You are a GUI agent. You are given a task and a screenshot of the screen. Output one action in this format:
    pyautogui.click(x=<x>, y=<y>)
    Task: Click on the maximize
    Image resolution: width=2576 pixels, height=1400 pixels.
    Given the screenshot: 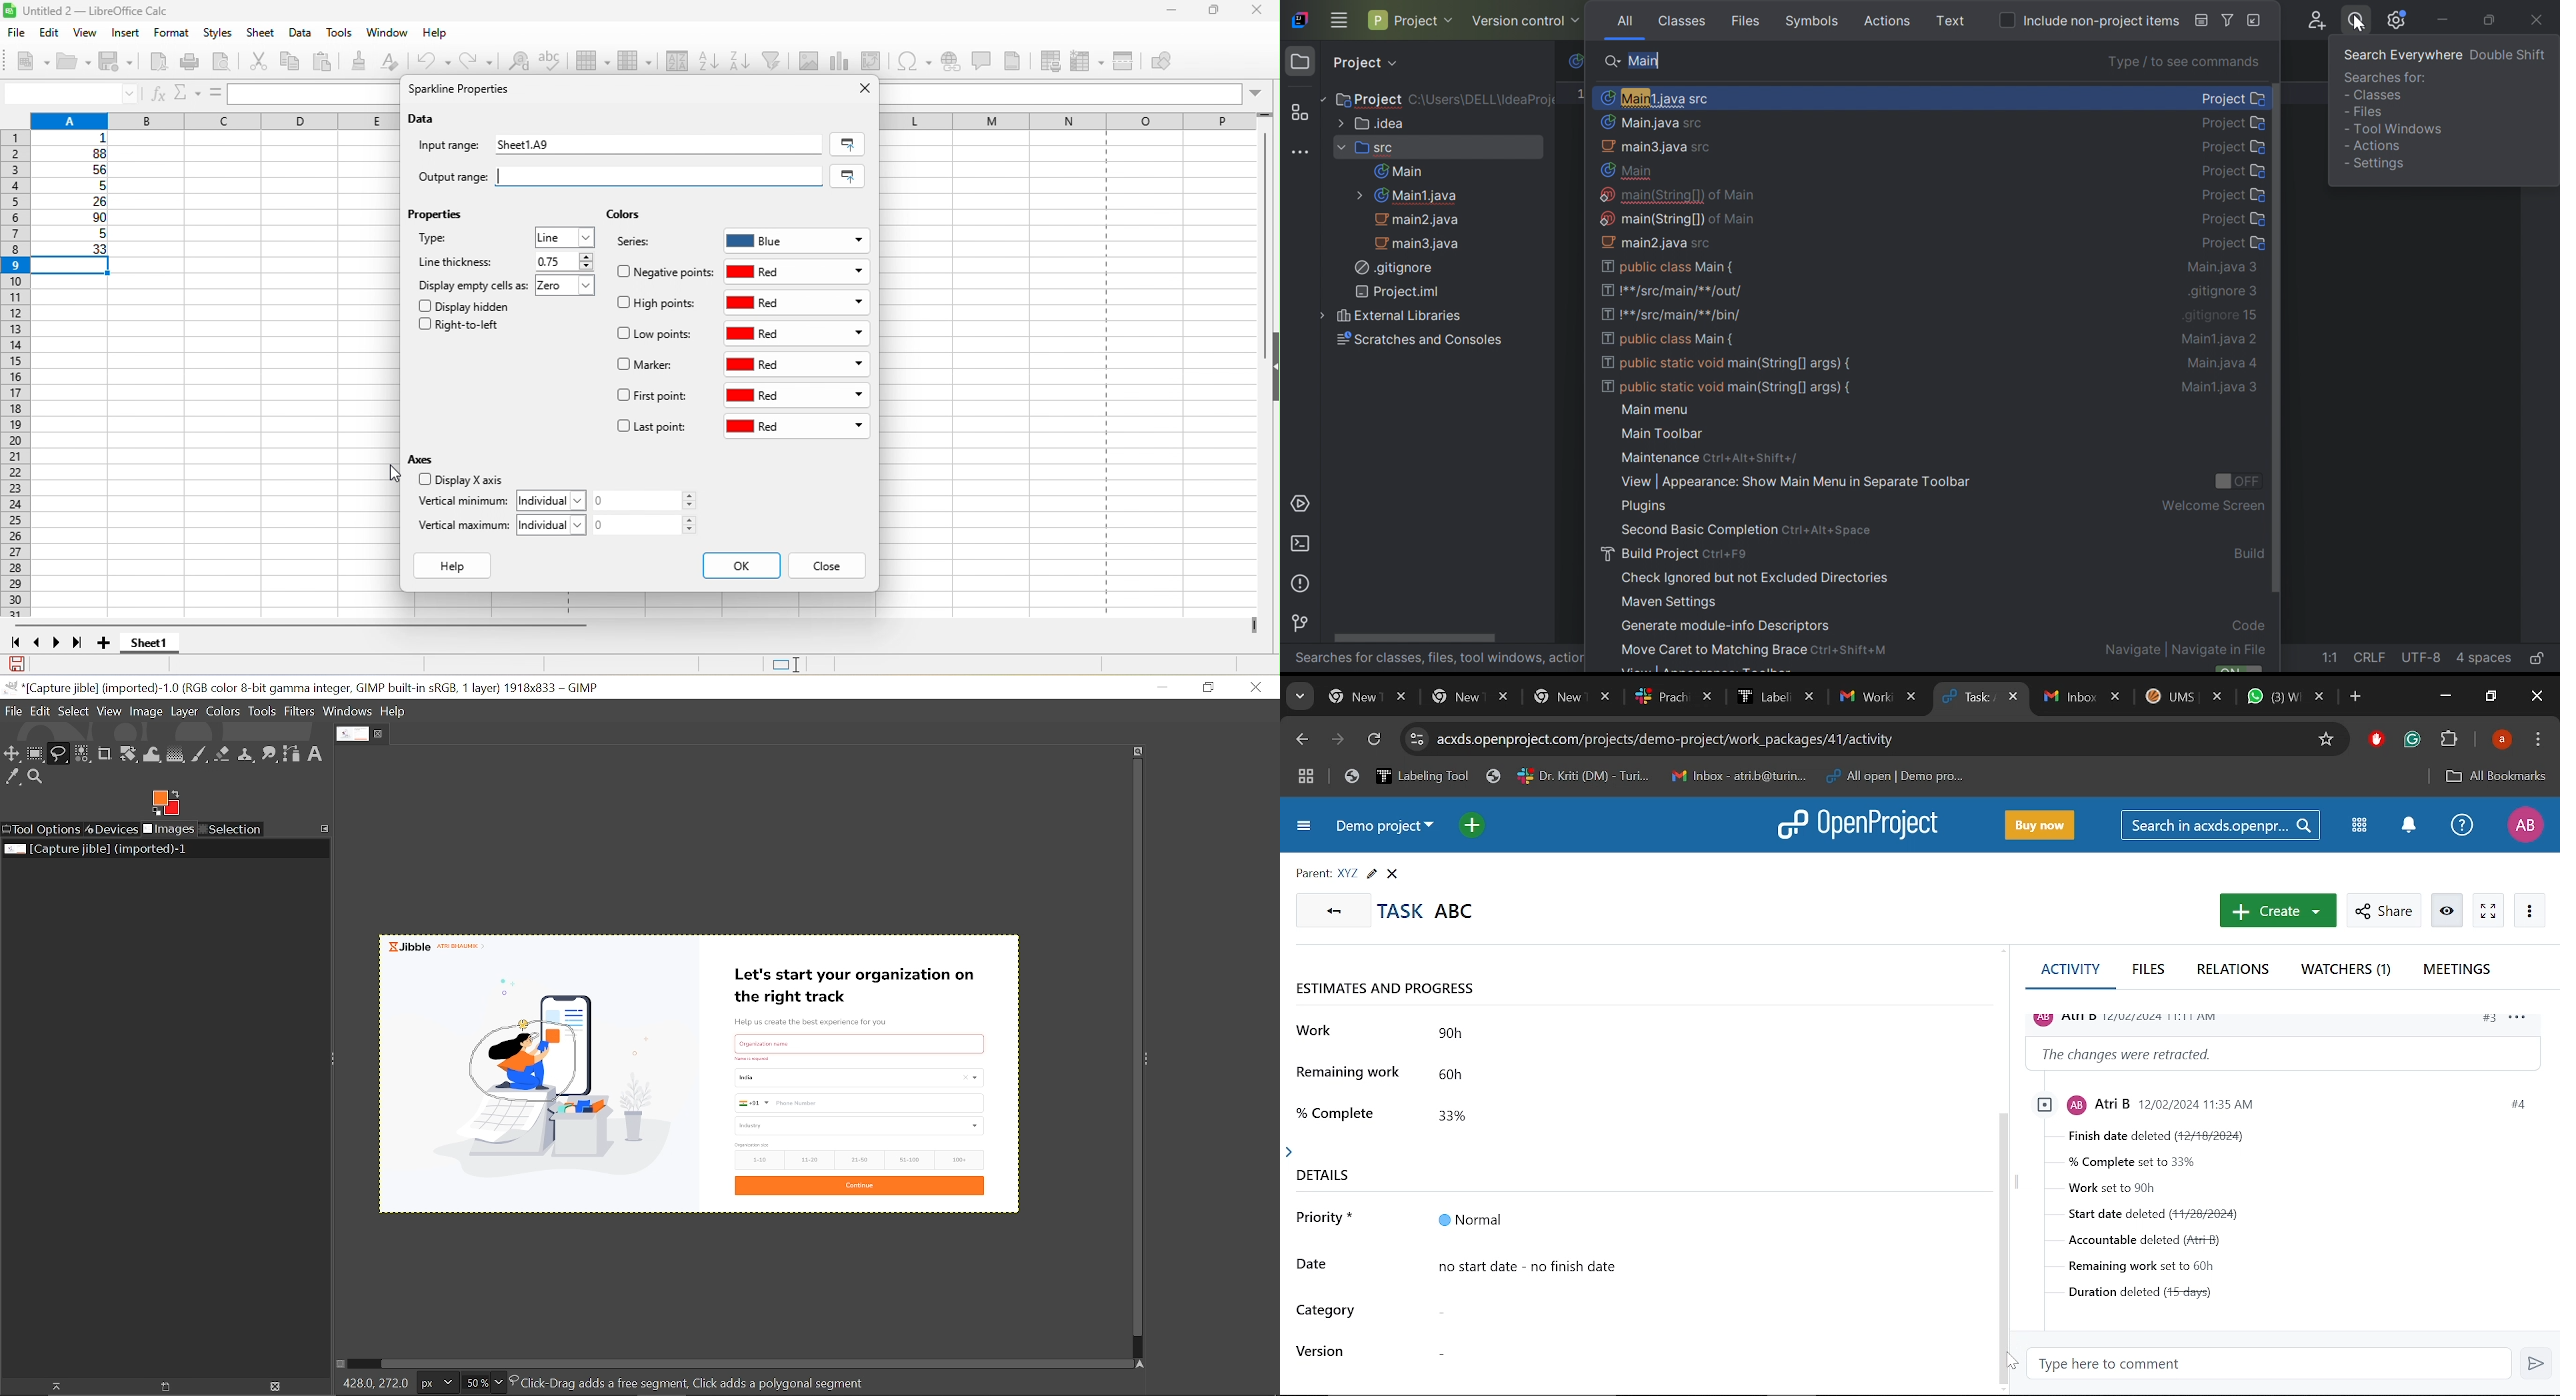 What is the action you would take?
    pyautogui.click(x=1207, y=12)
    